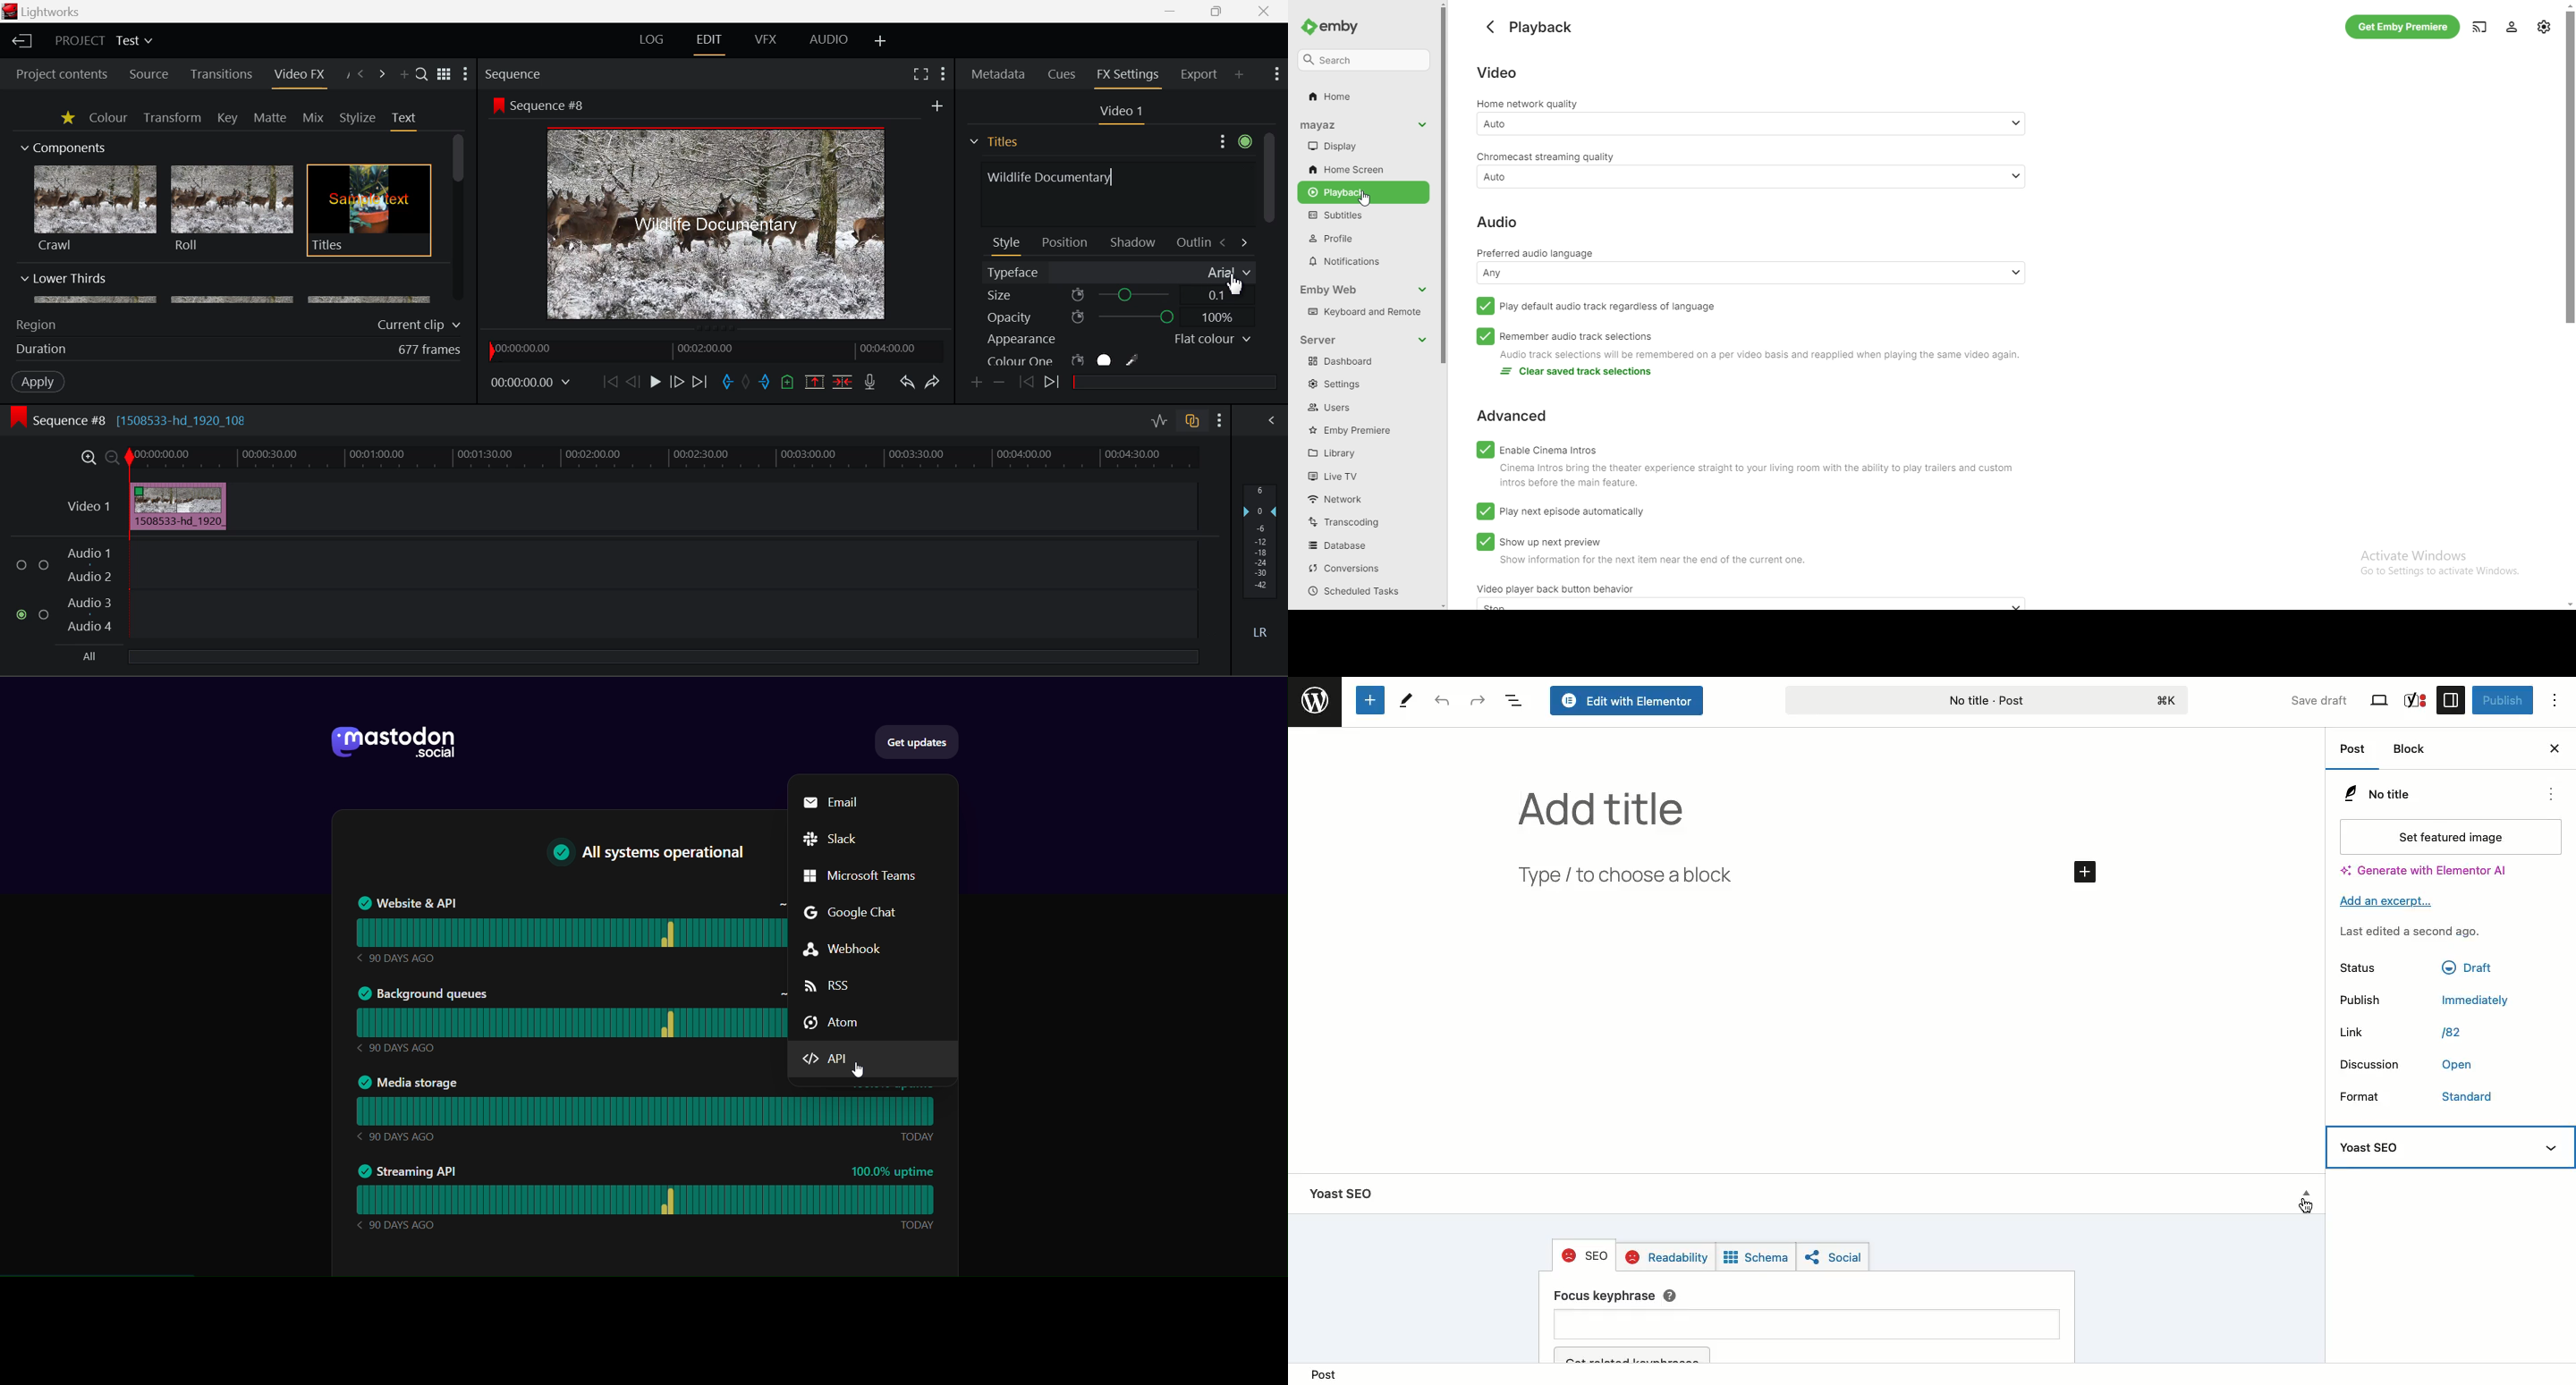  Describe the element at coordinates (384, 75) in the screenshot. I see `Next Panel` at that location.